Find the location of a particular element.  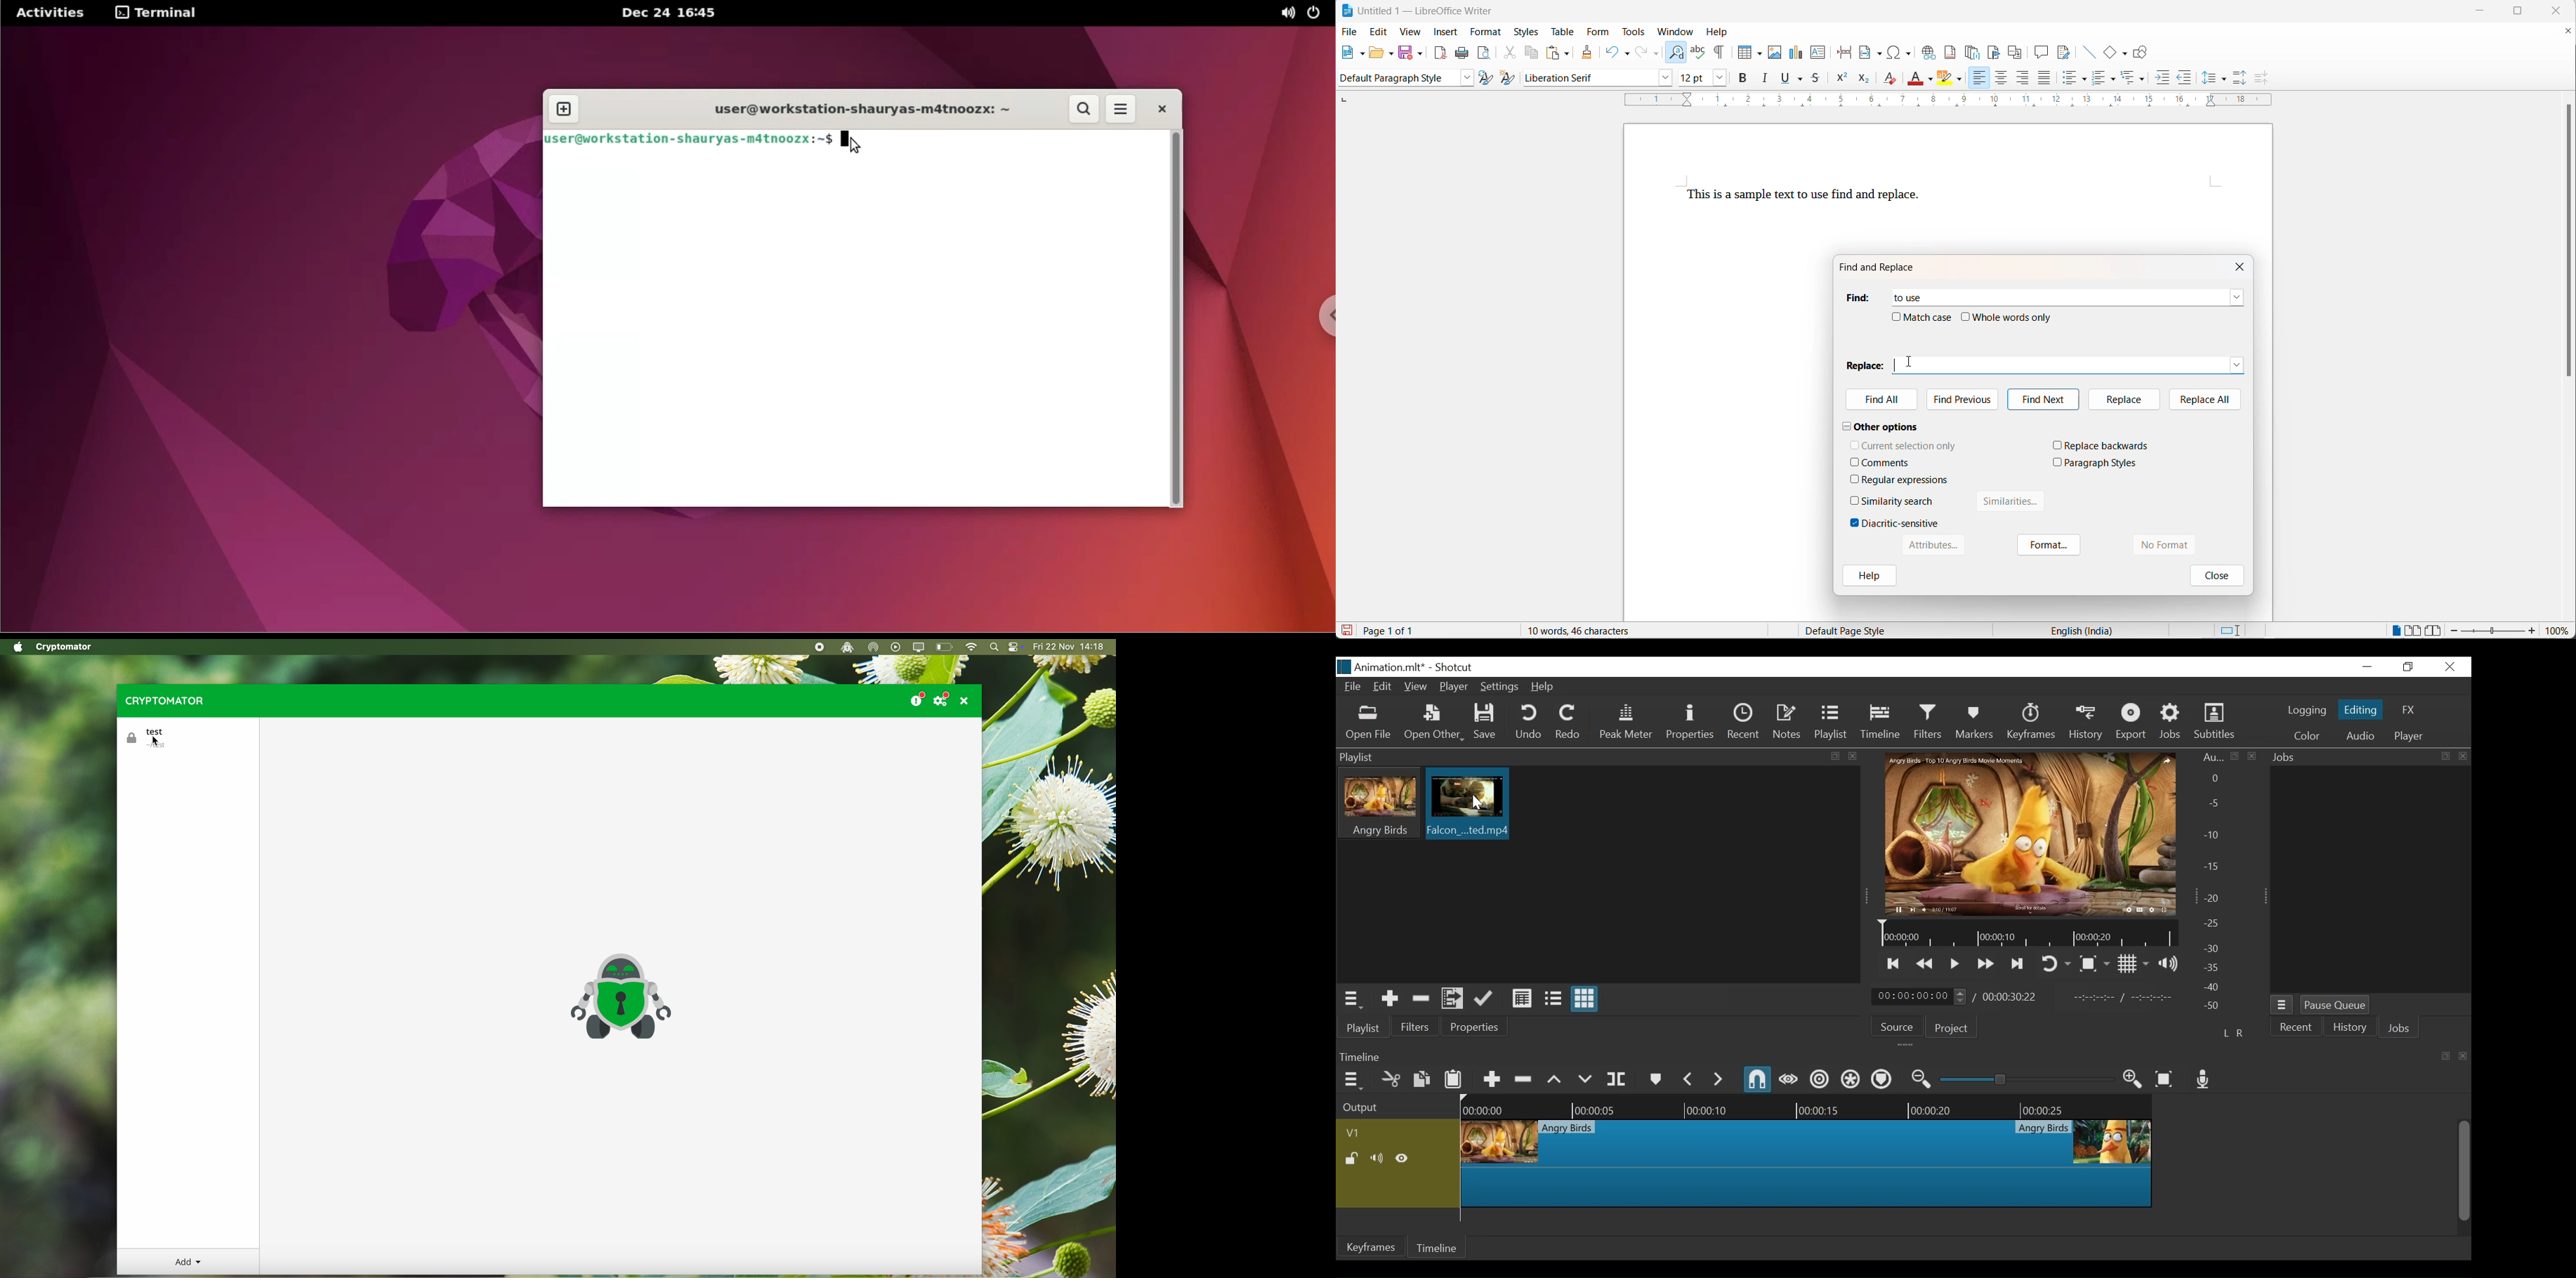

page break is located at coordinates (1846, 52).